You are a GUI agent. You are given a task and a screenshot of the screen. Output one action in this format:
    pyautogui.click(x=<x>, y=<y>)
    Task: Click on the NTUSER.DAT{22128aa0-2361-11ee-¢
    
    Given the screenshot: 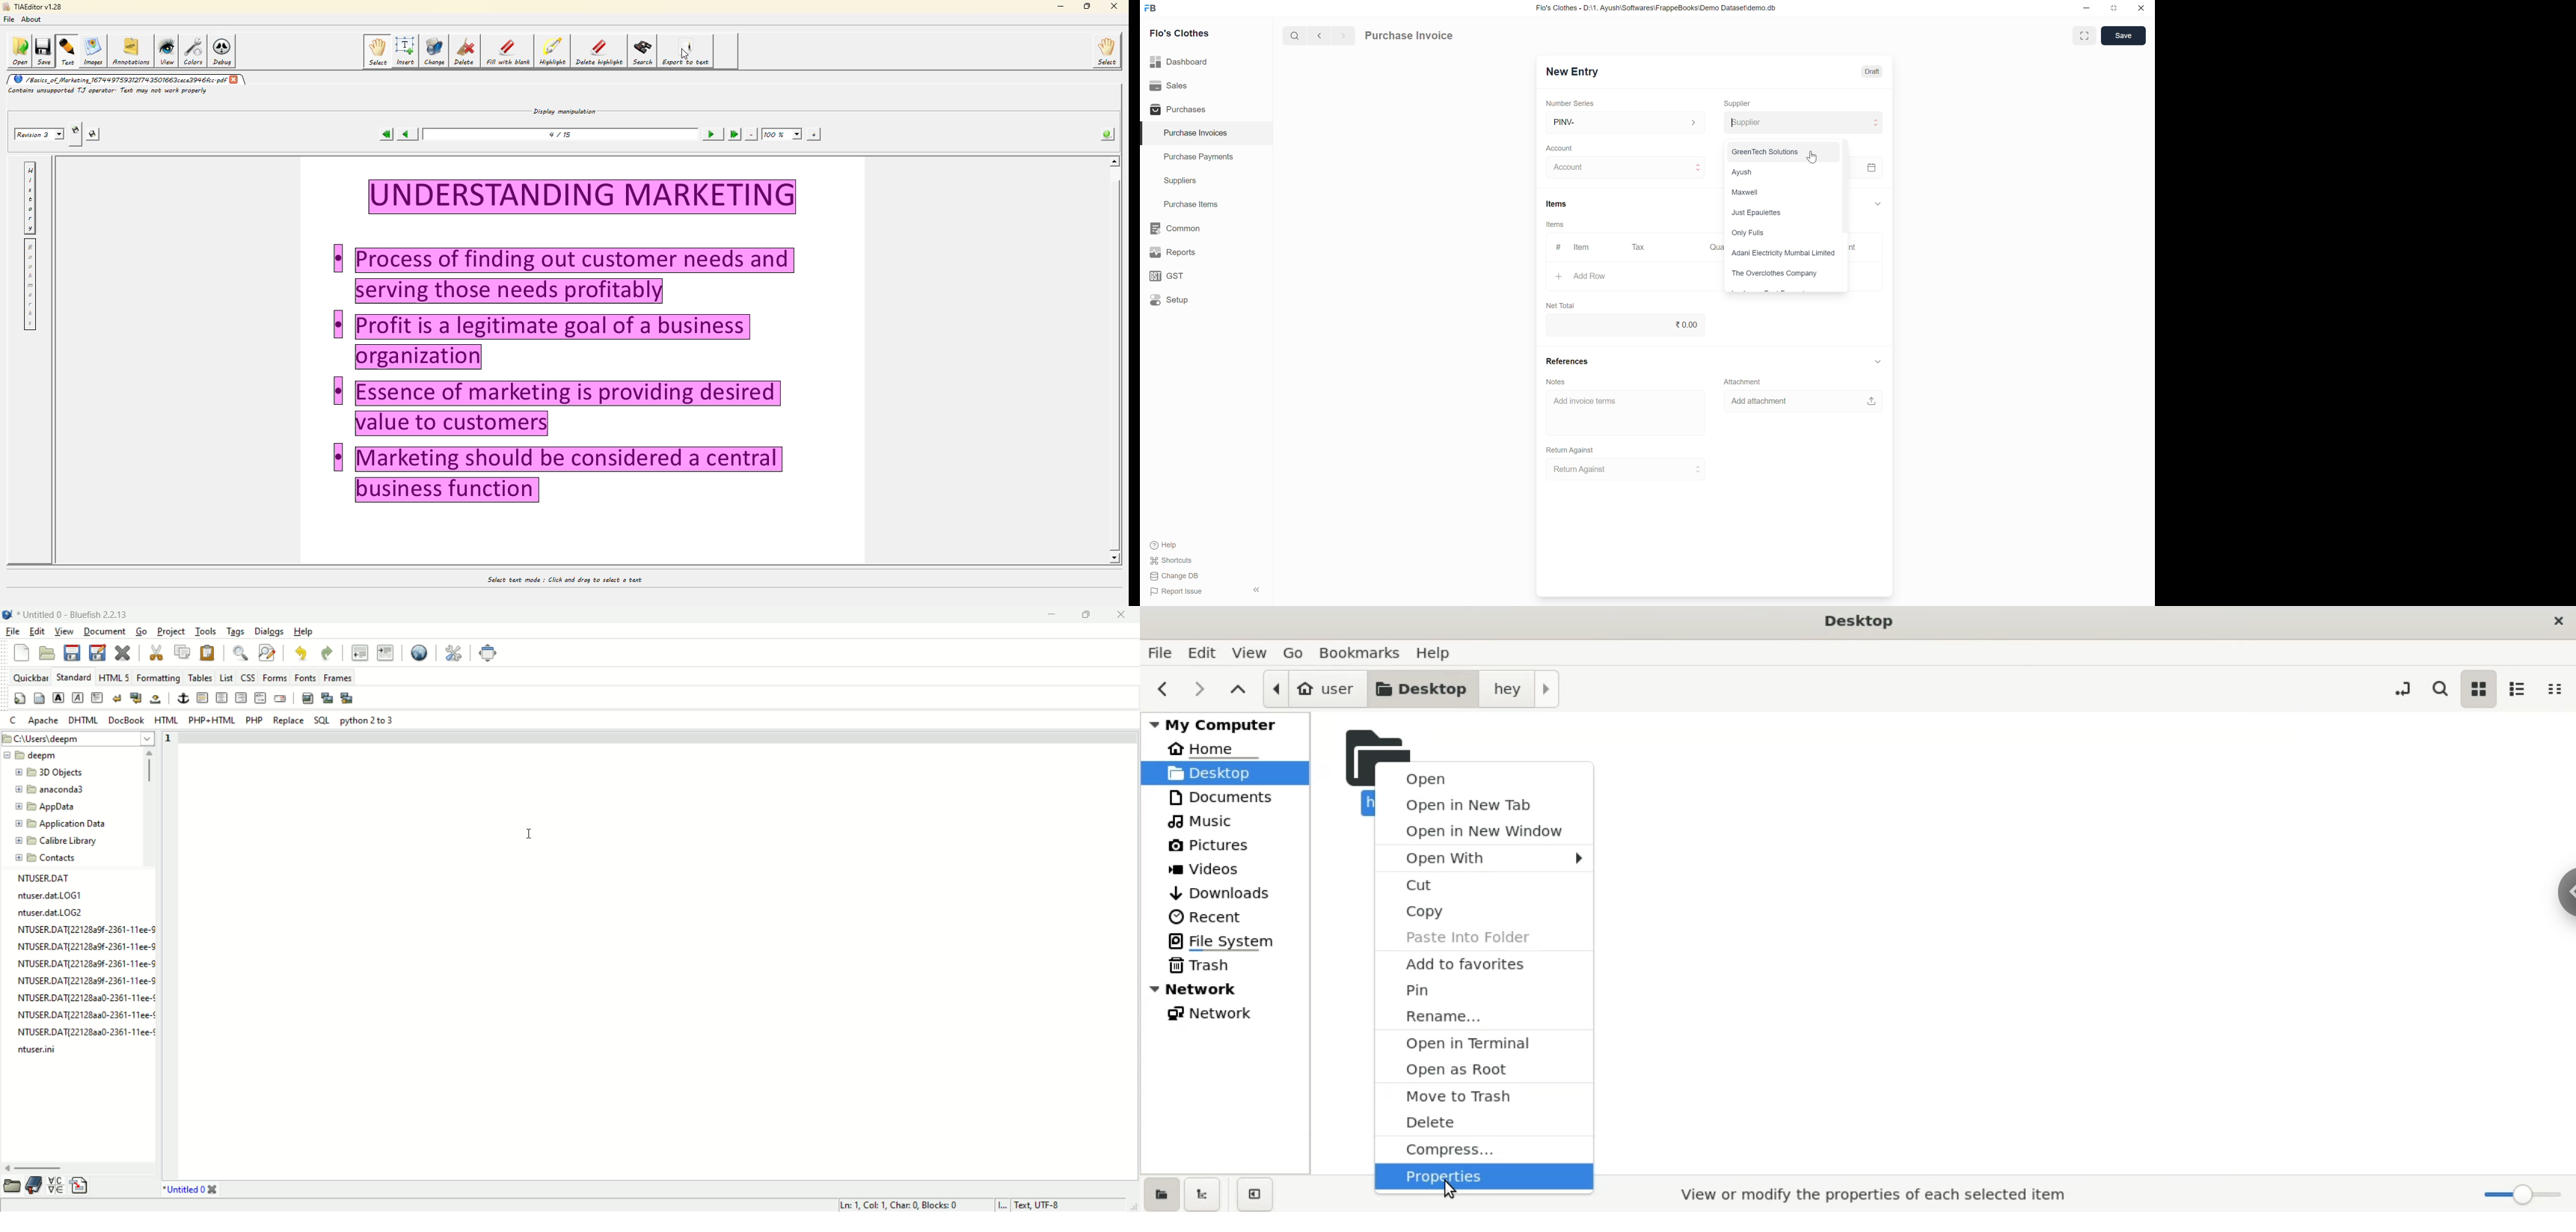 What is the action you would take?
    pyautogui.click(x=85, y=1014)
    